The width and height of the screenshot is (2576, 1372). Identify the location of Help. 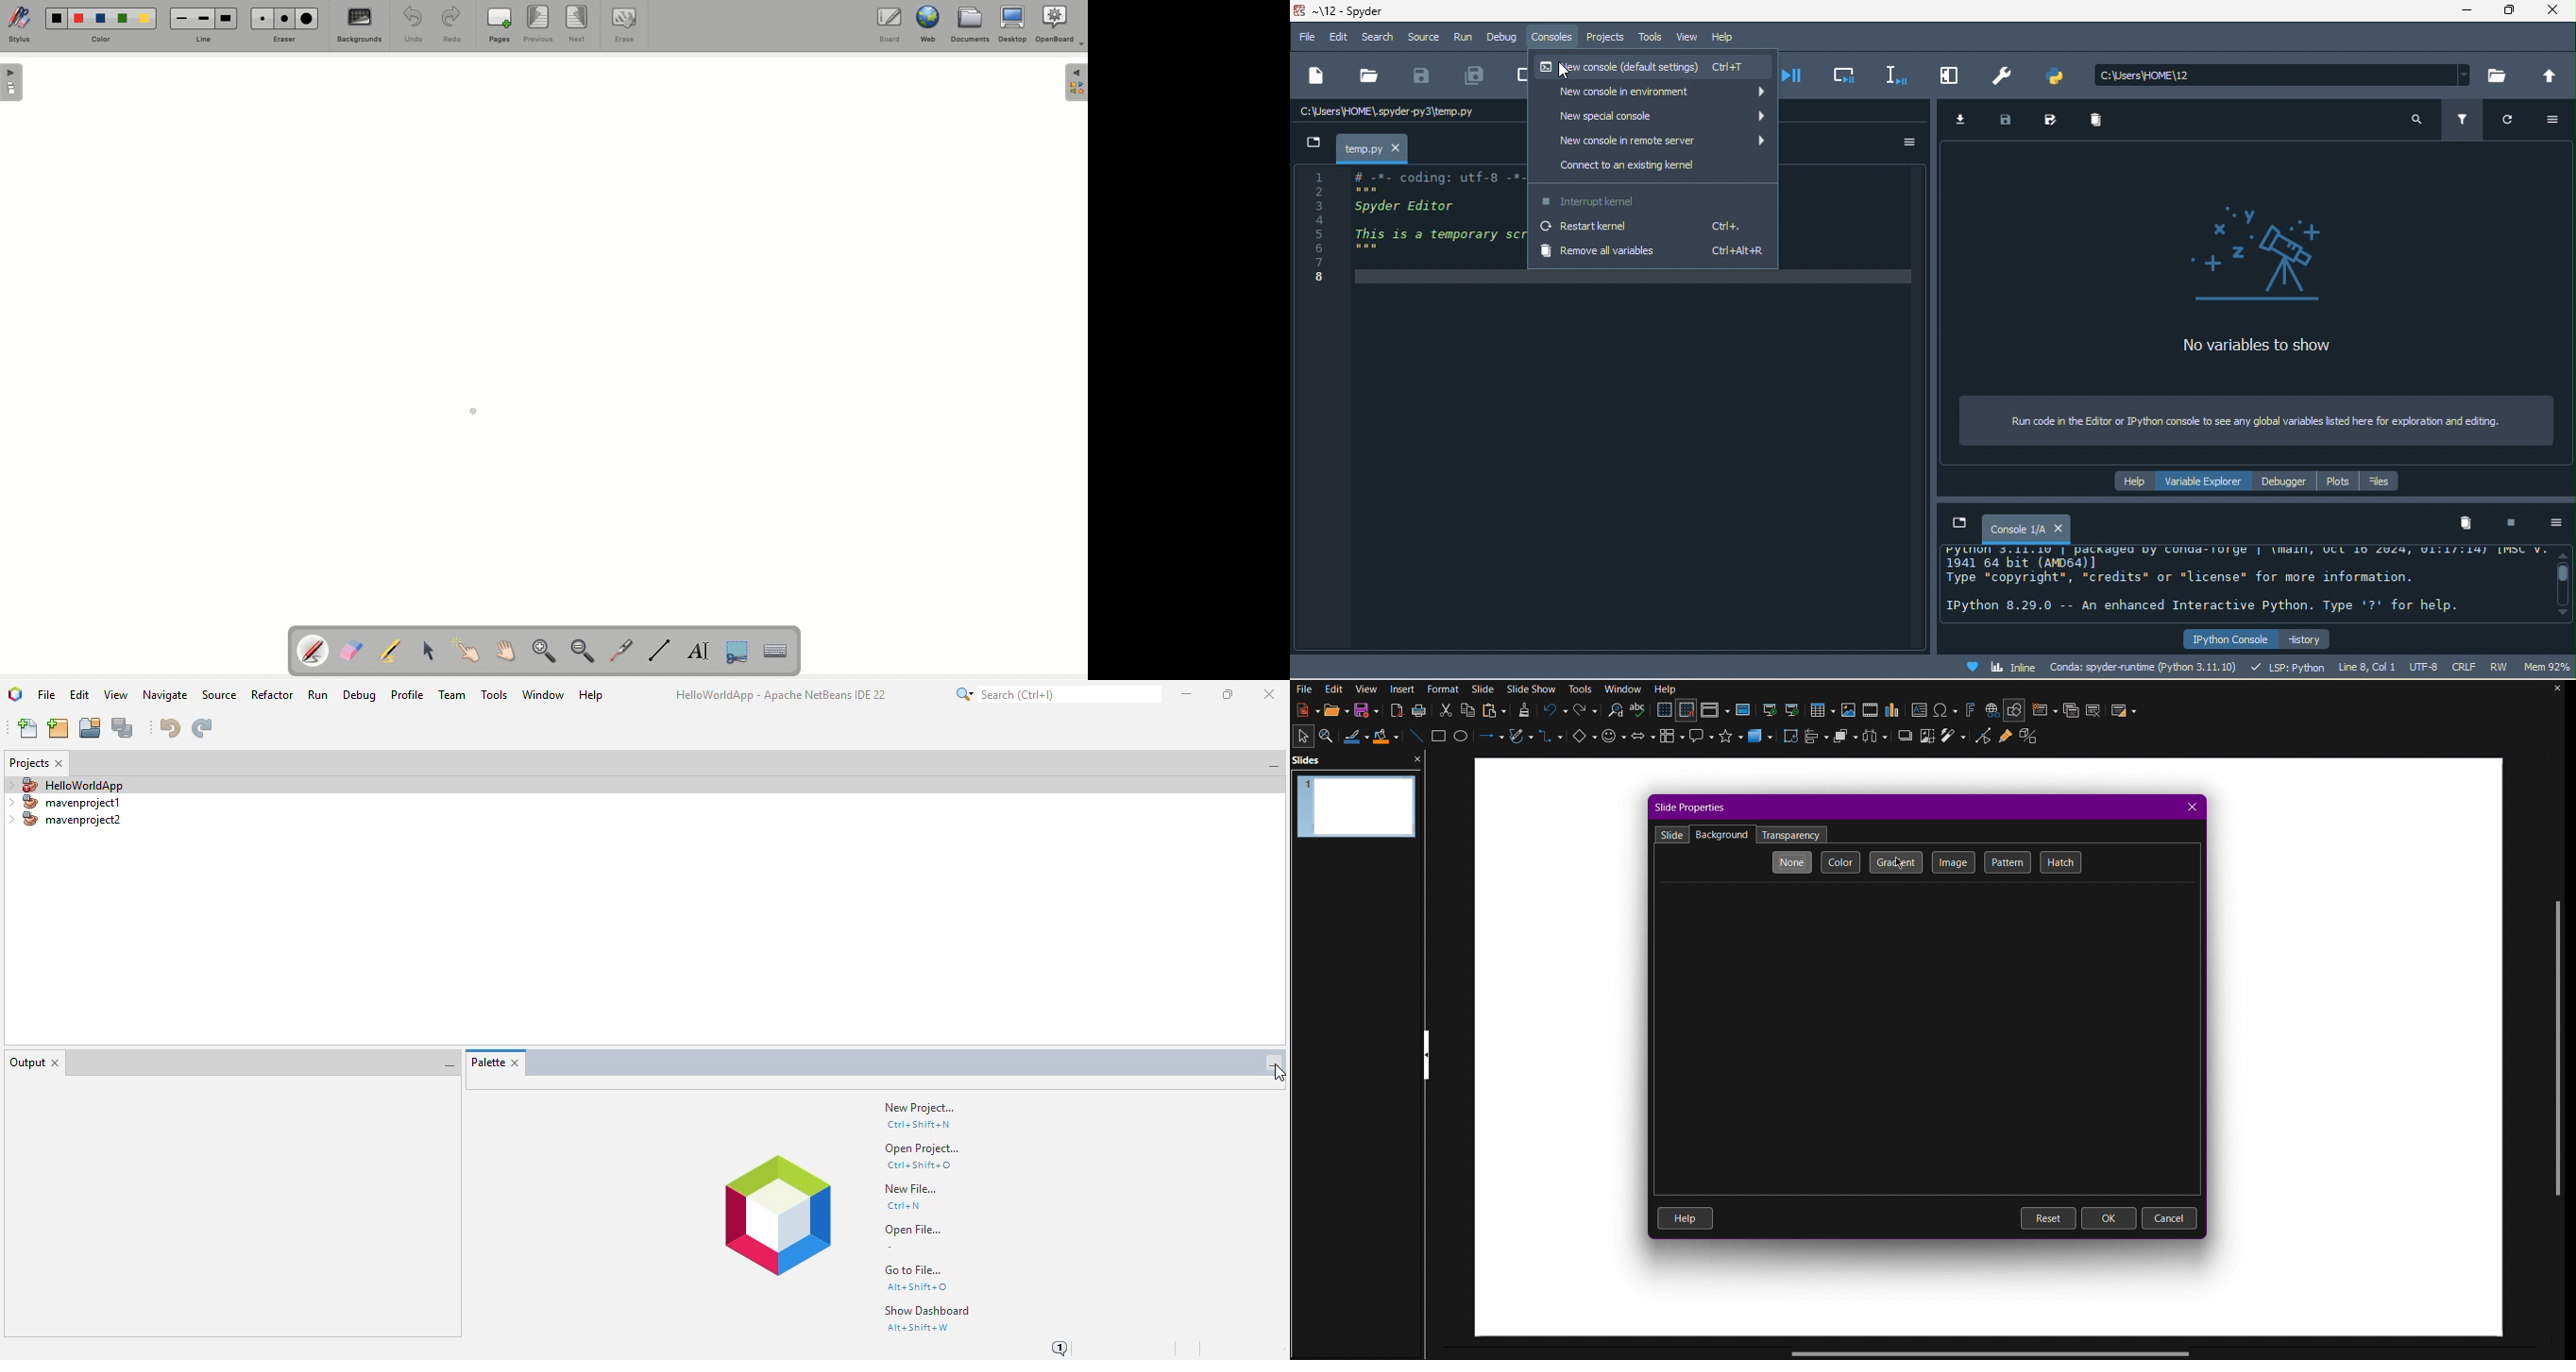
(1666, 689).